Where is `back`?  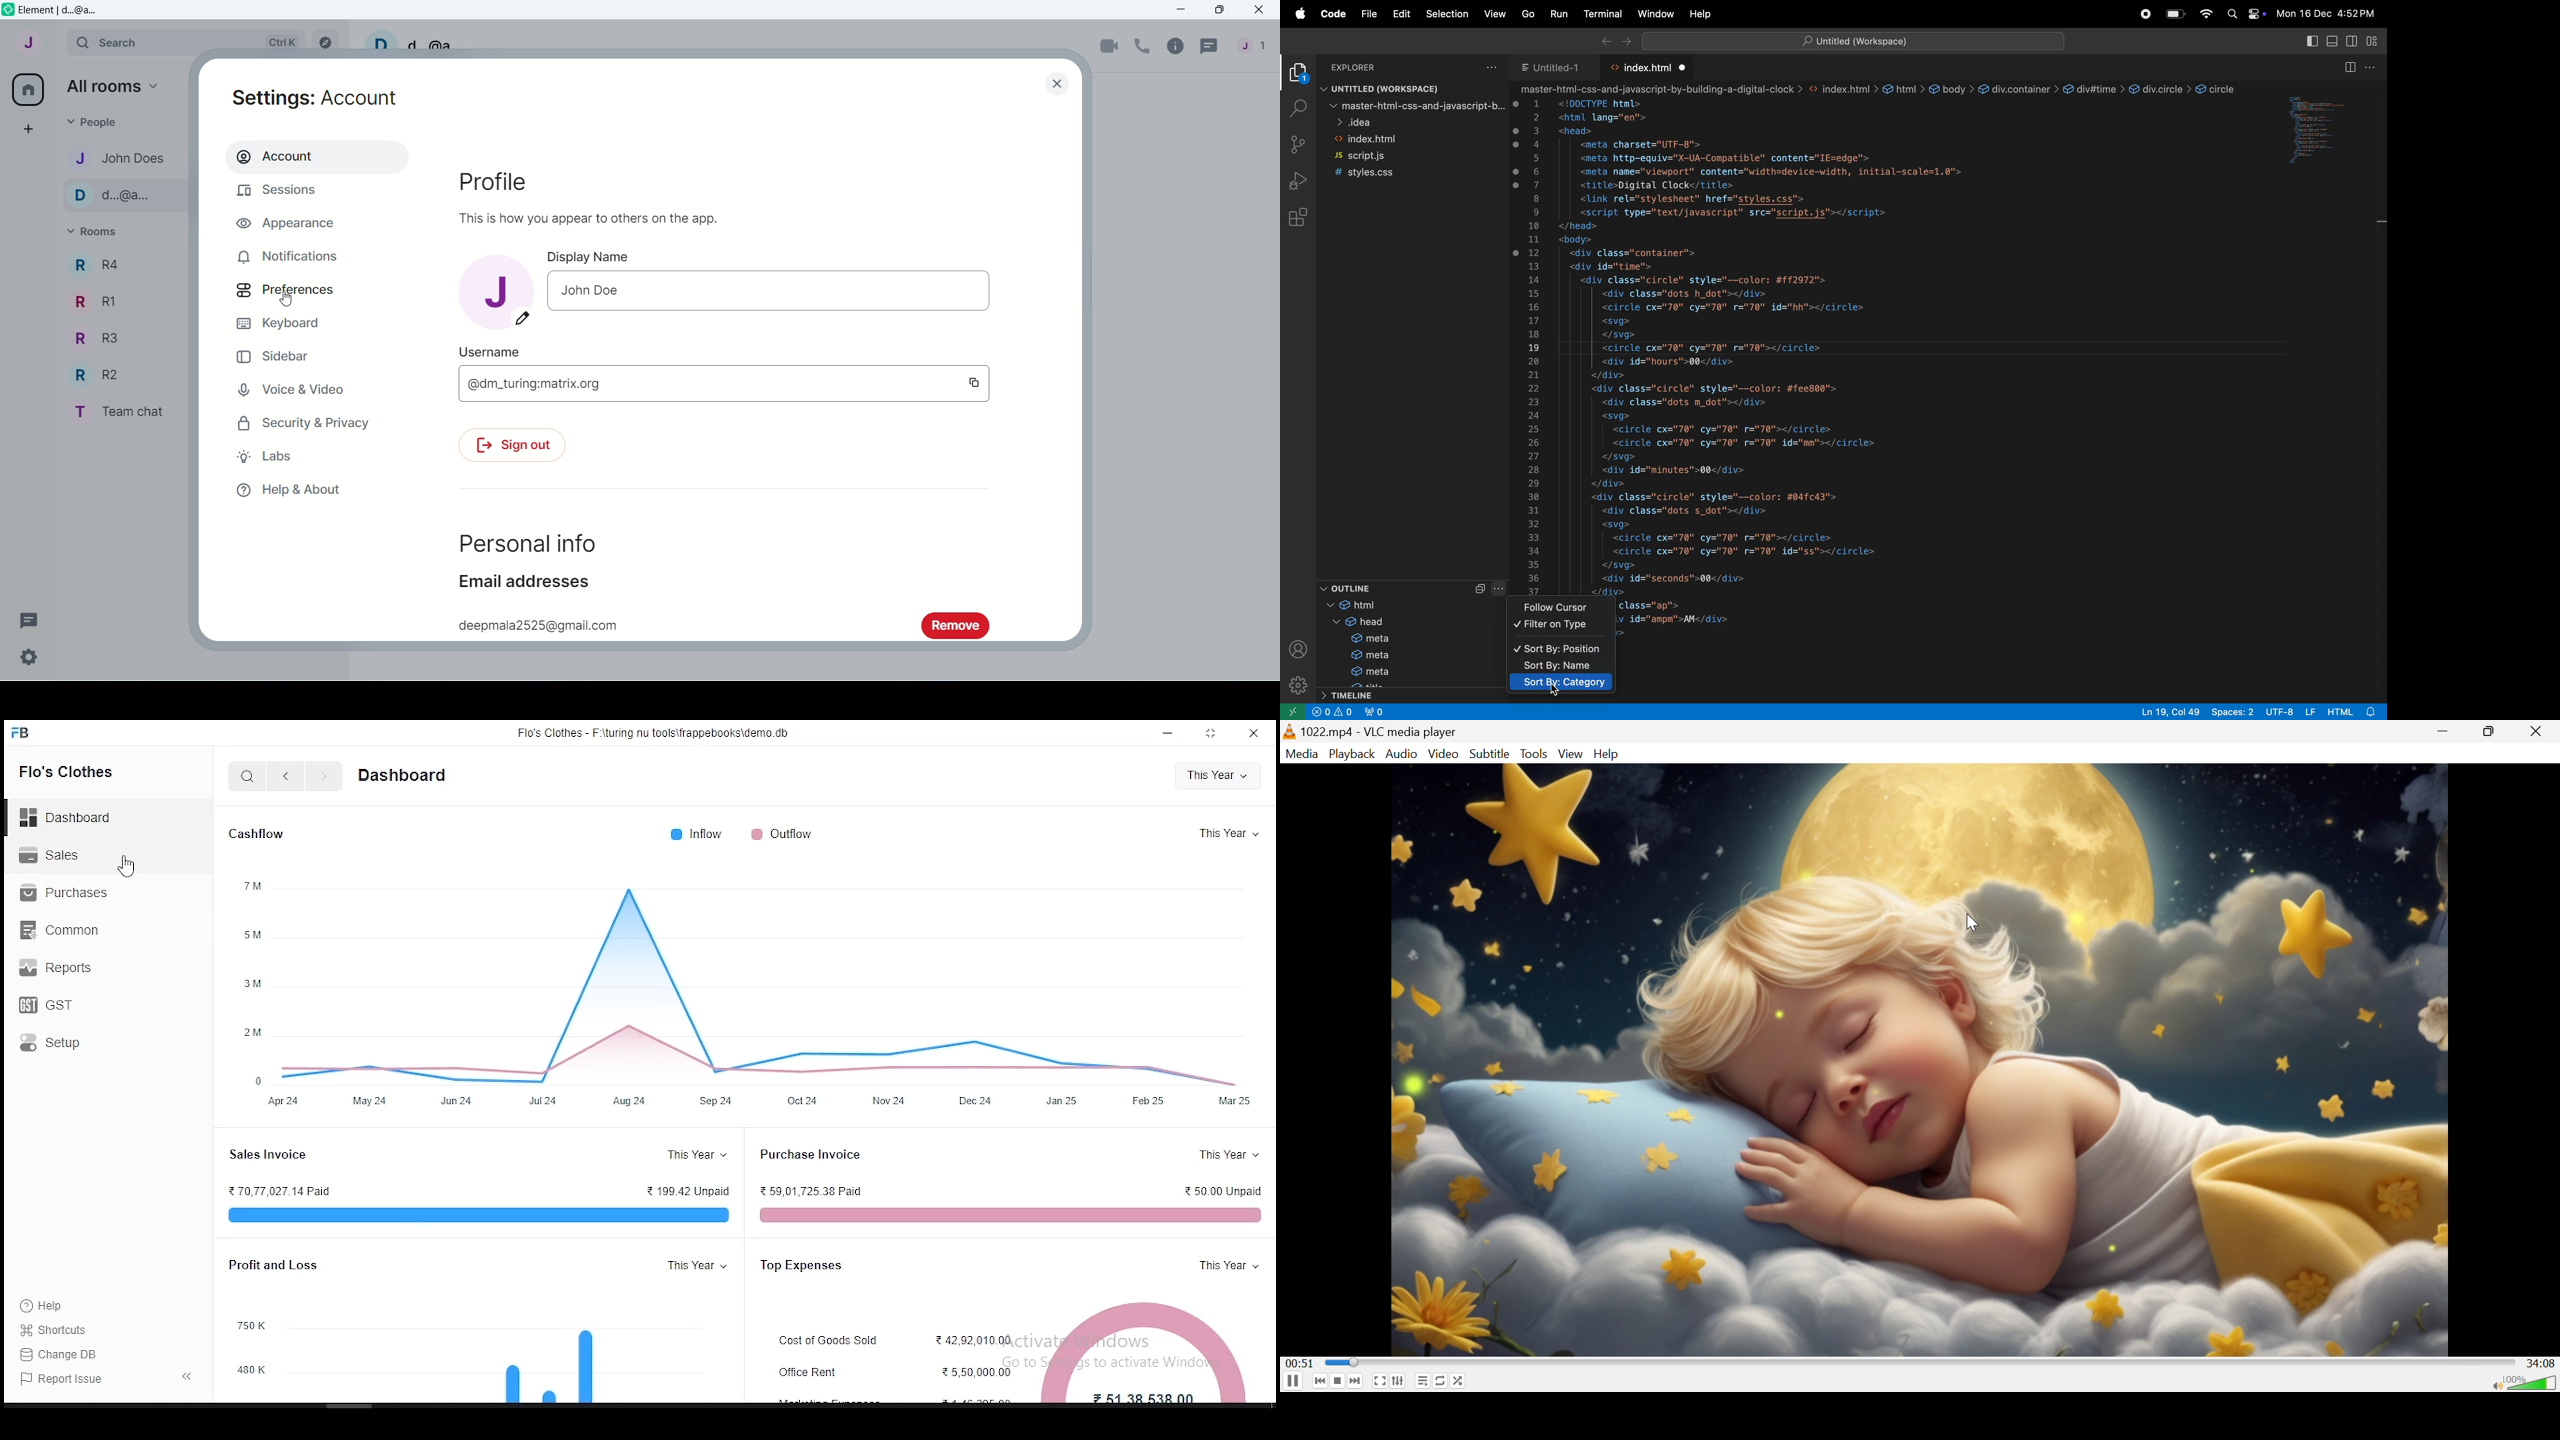 back is located at coordinates (283, 775).